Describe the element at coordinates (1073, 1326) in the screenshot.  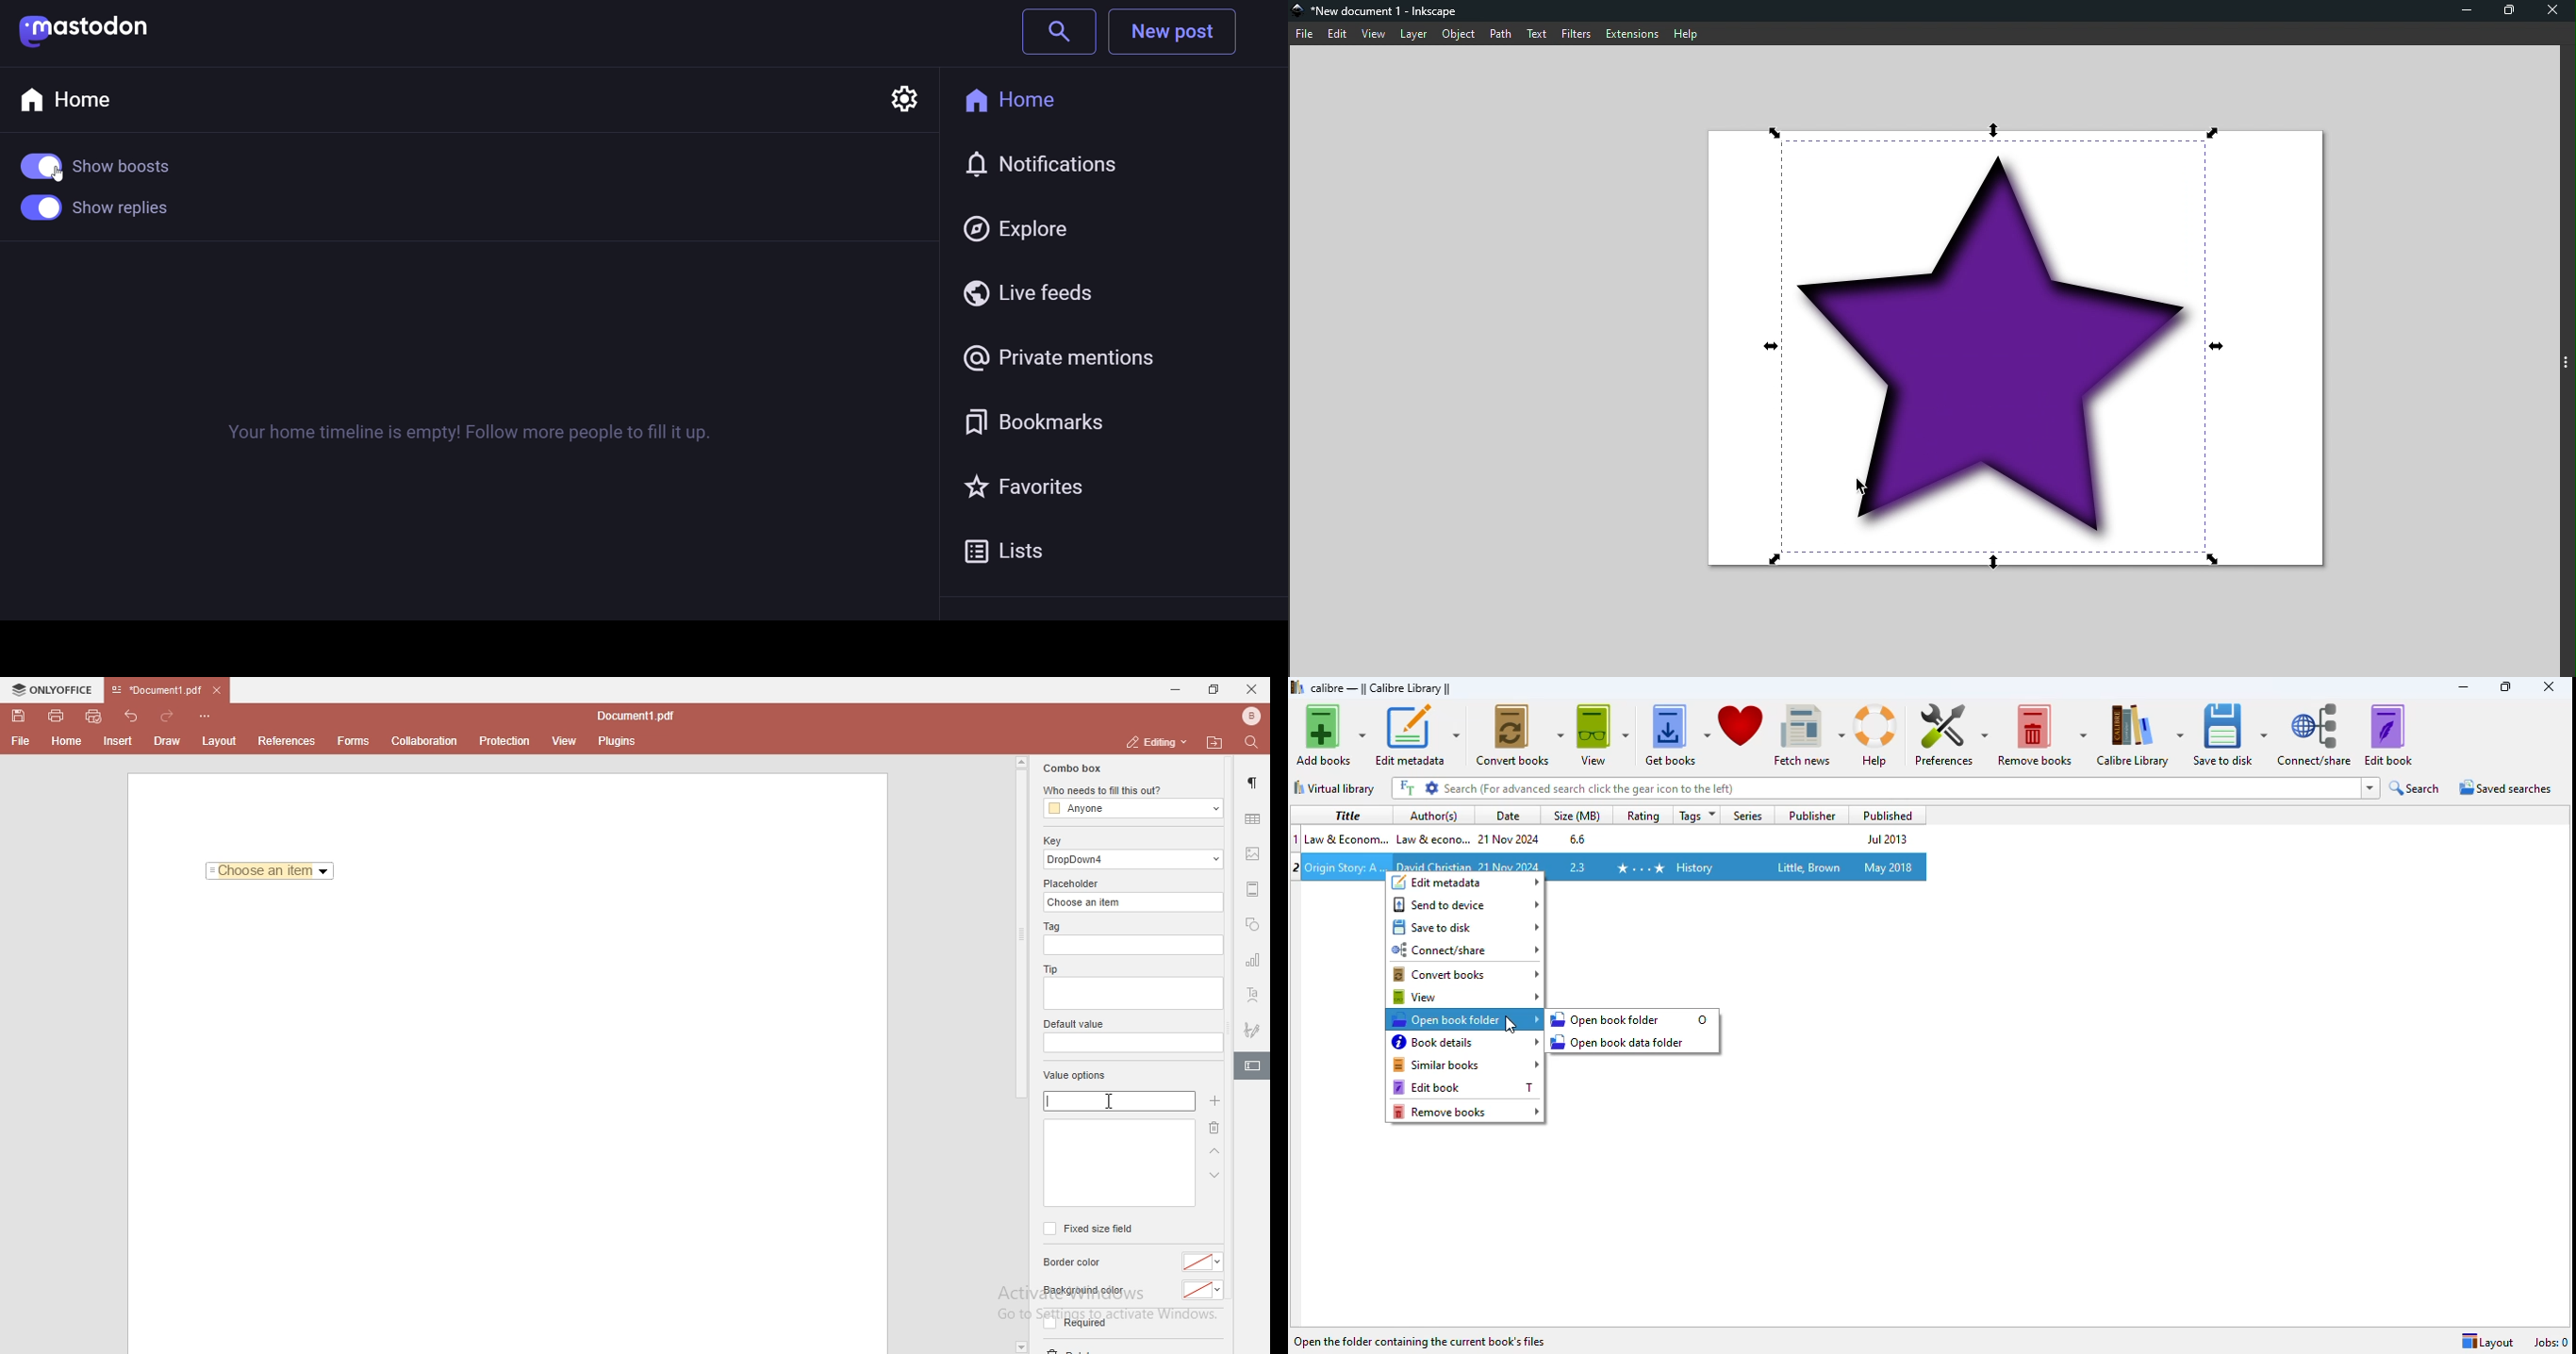
I see `required` at that location.